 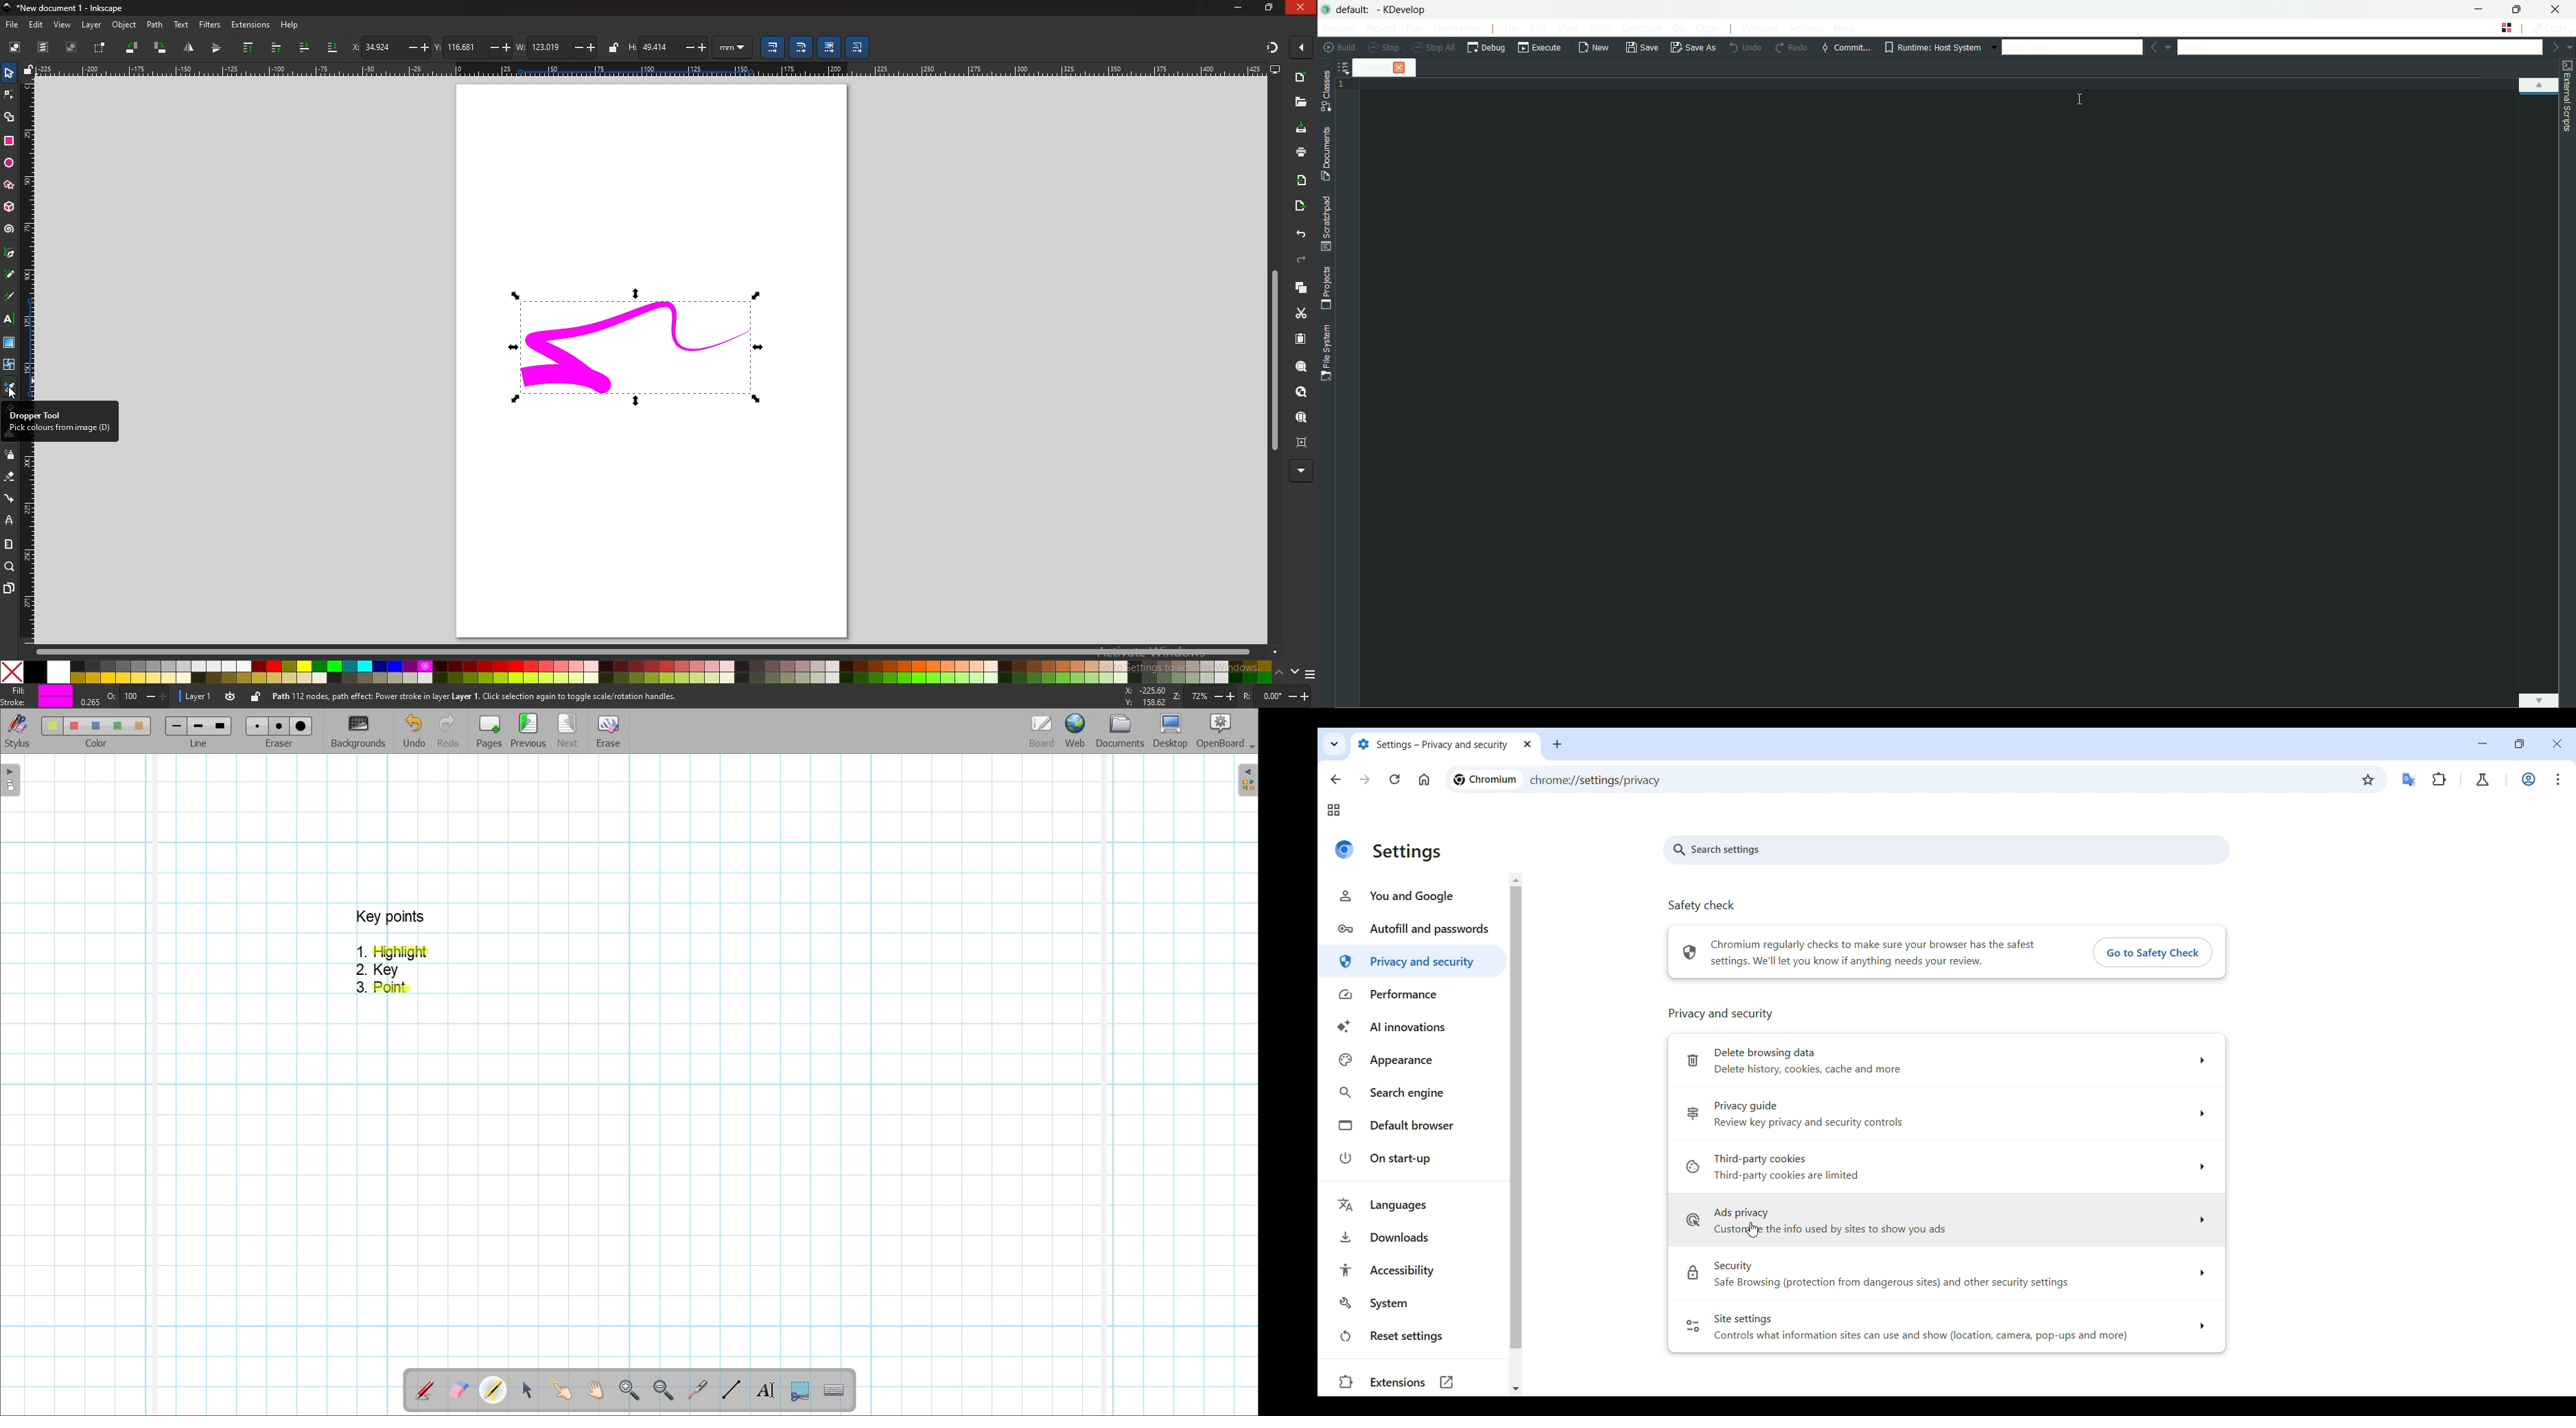 I want to click on redo, so click(x=1792, y=48).